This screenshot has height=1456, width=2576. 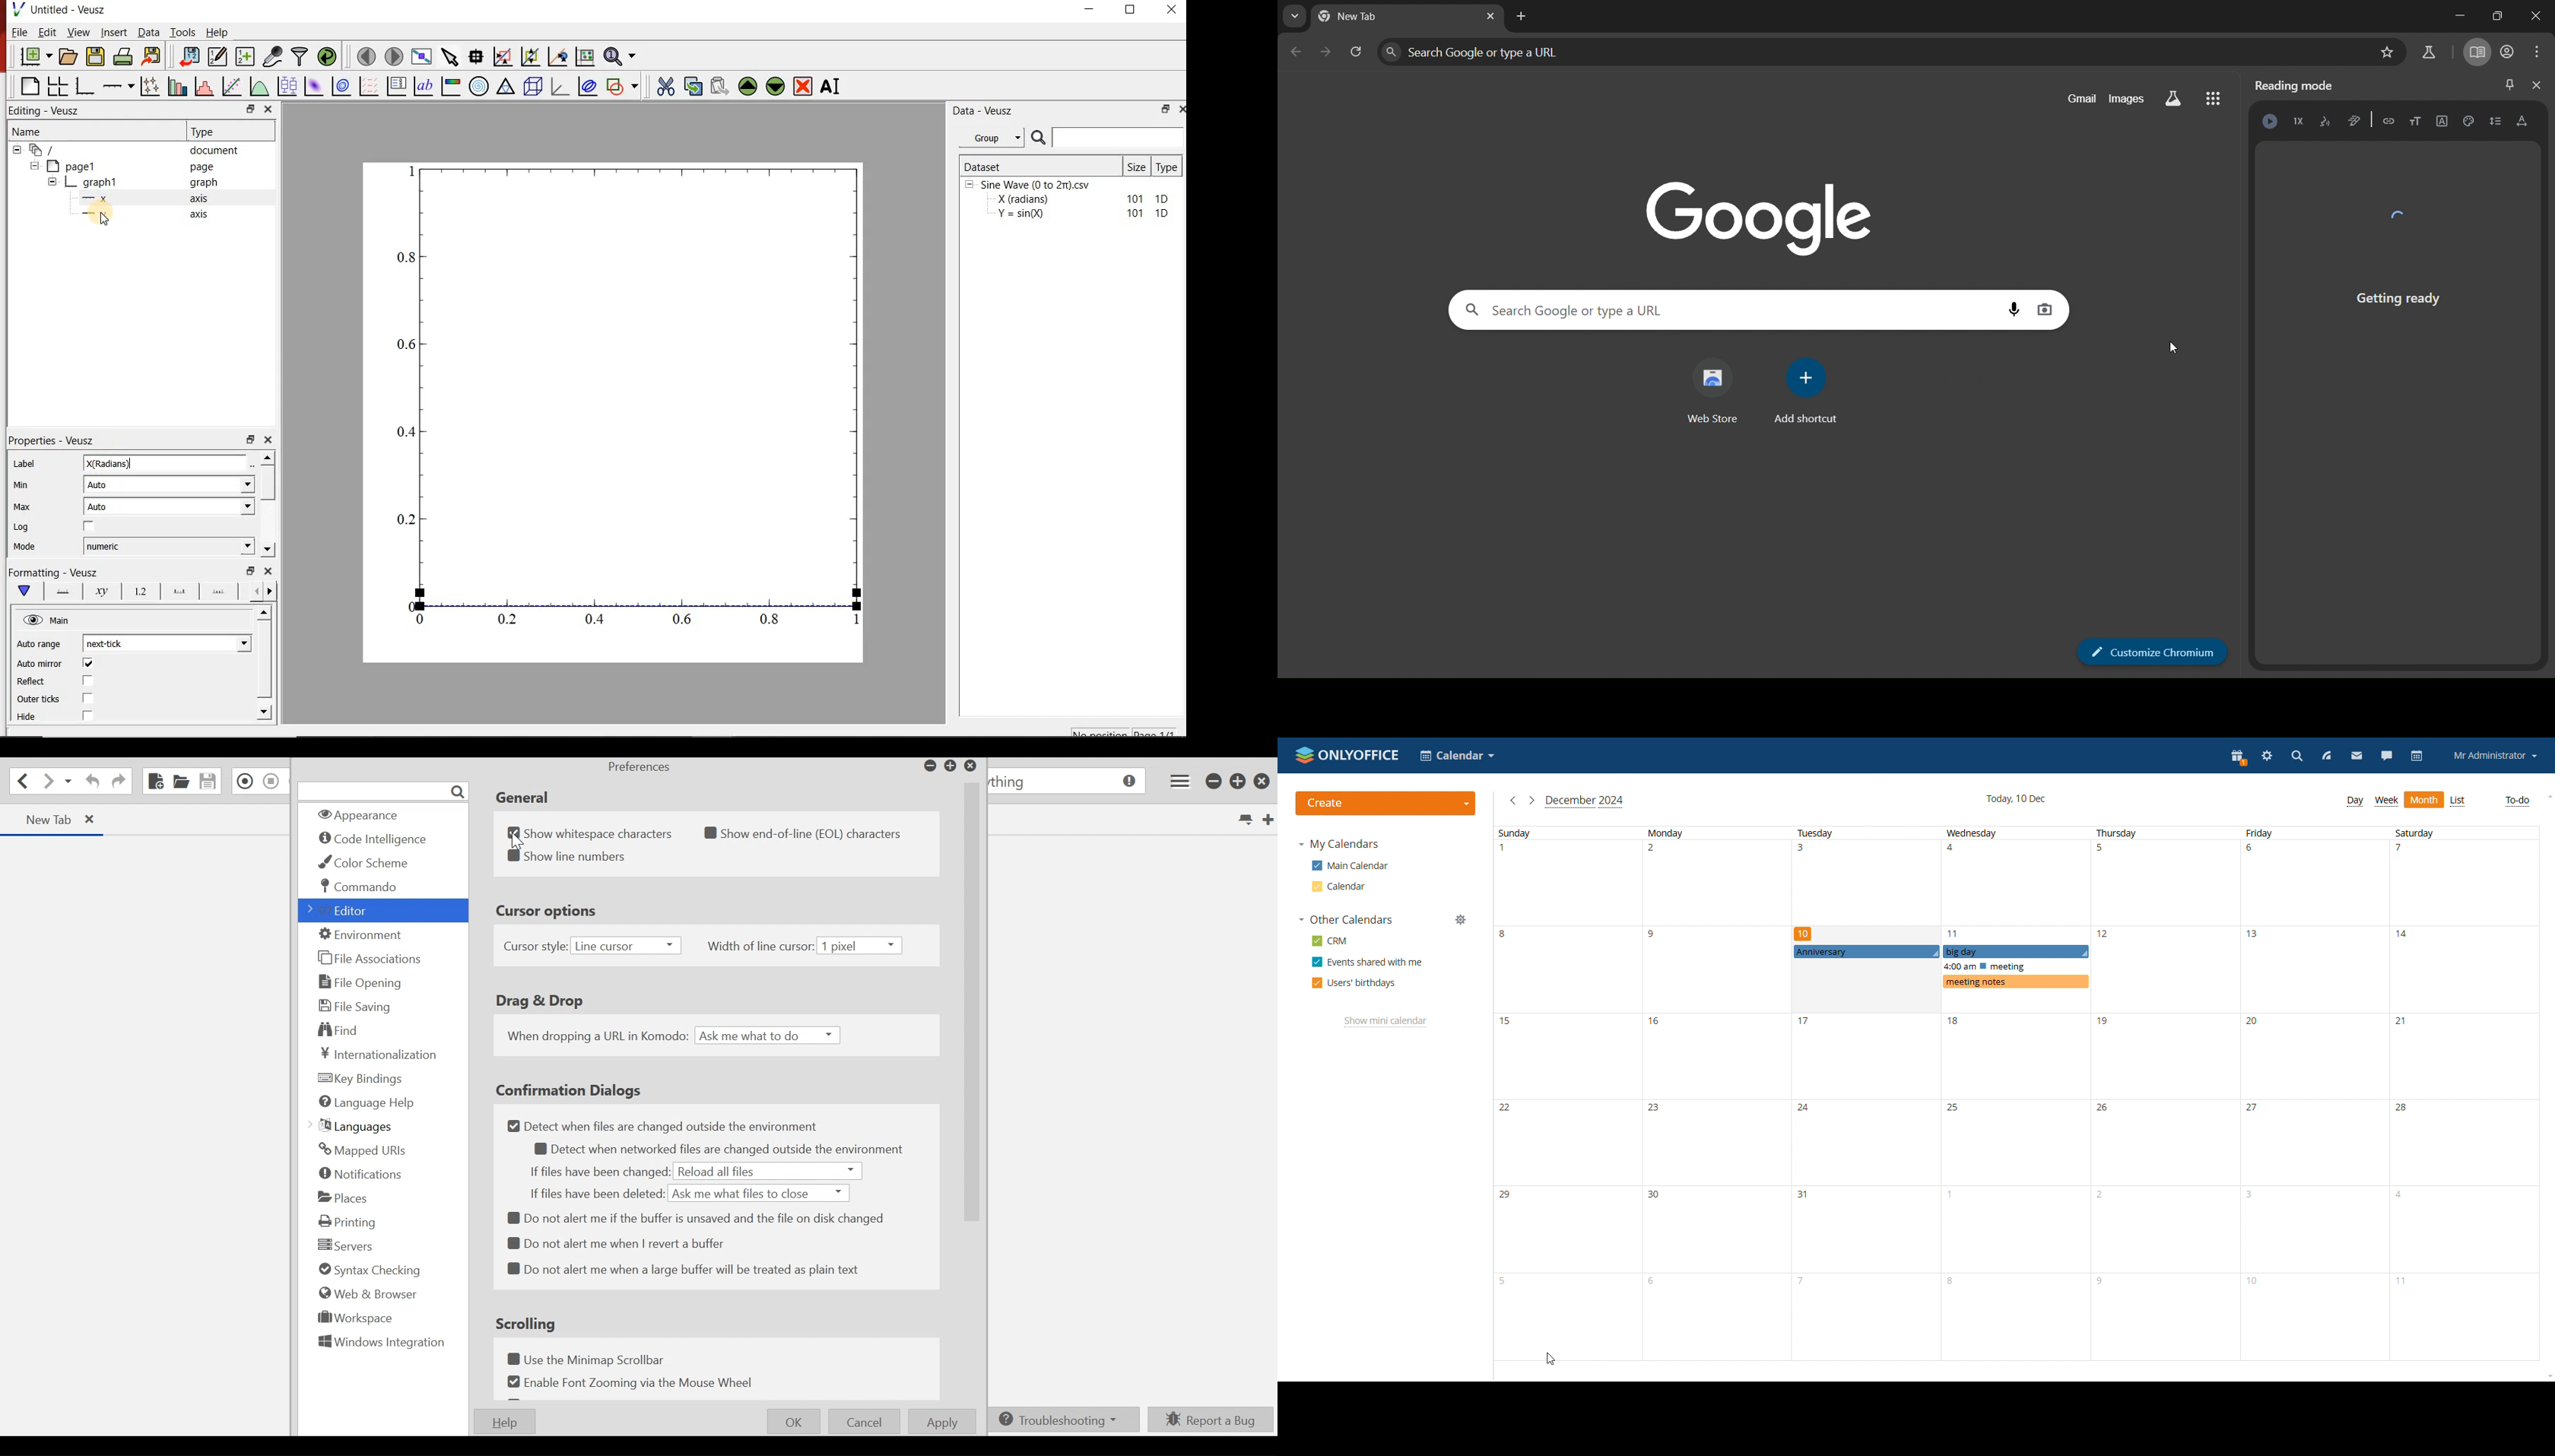 What do you see at coordinates (167, 642) in the screenshot?
I see `next-tick` at bounding box center [167, 642].